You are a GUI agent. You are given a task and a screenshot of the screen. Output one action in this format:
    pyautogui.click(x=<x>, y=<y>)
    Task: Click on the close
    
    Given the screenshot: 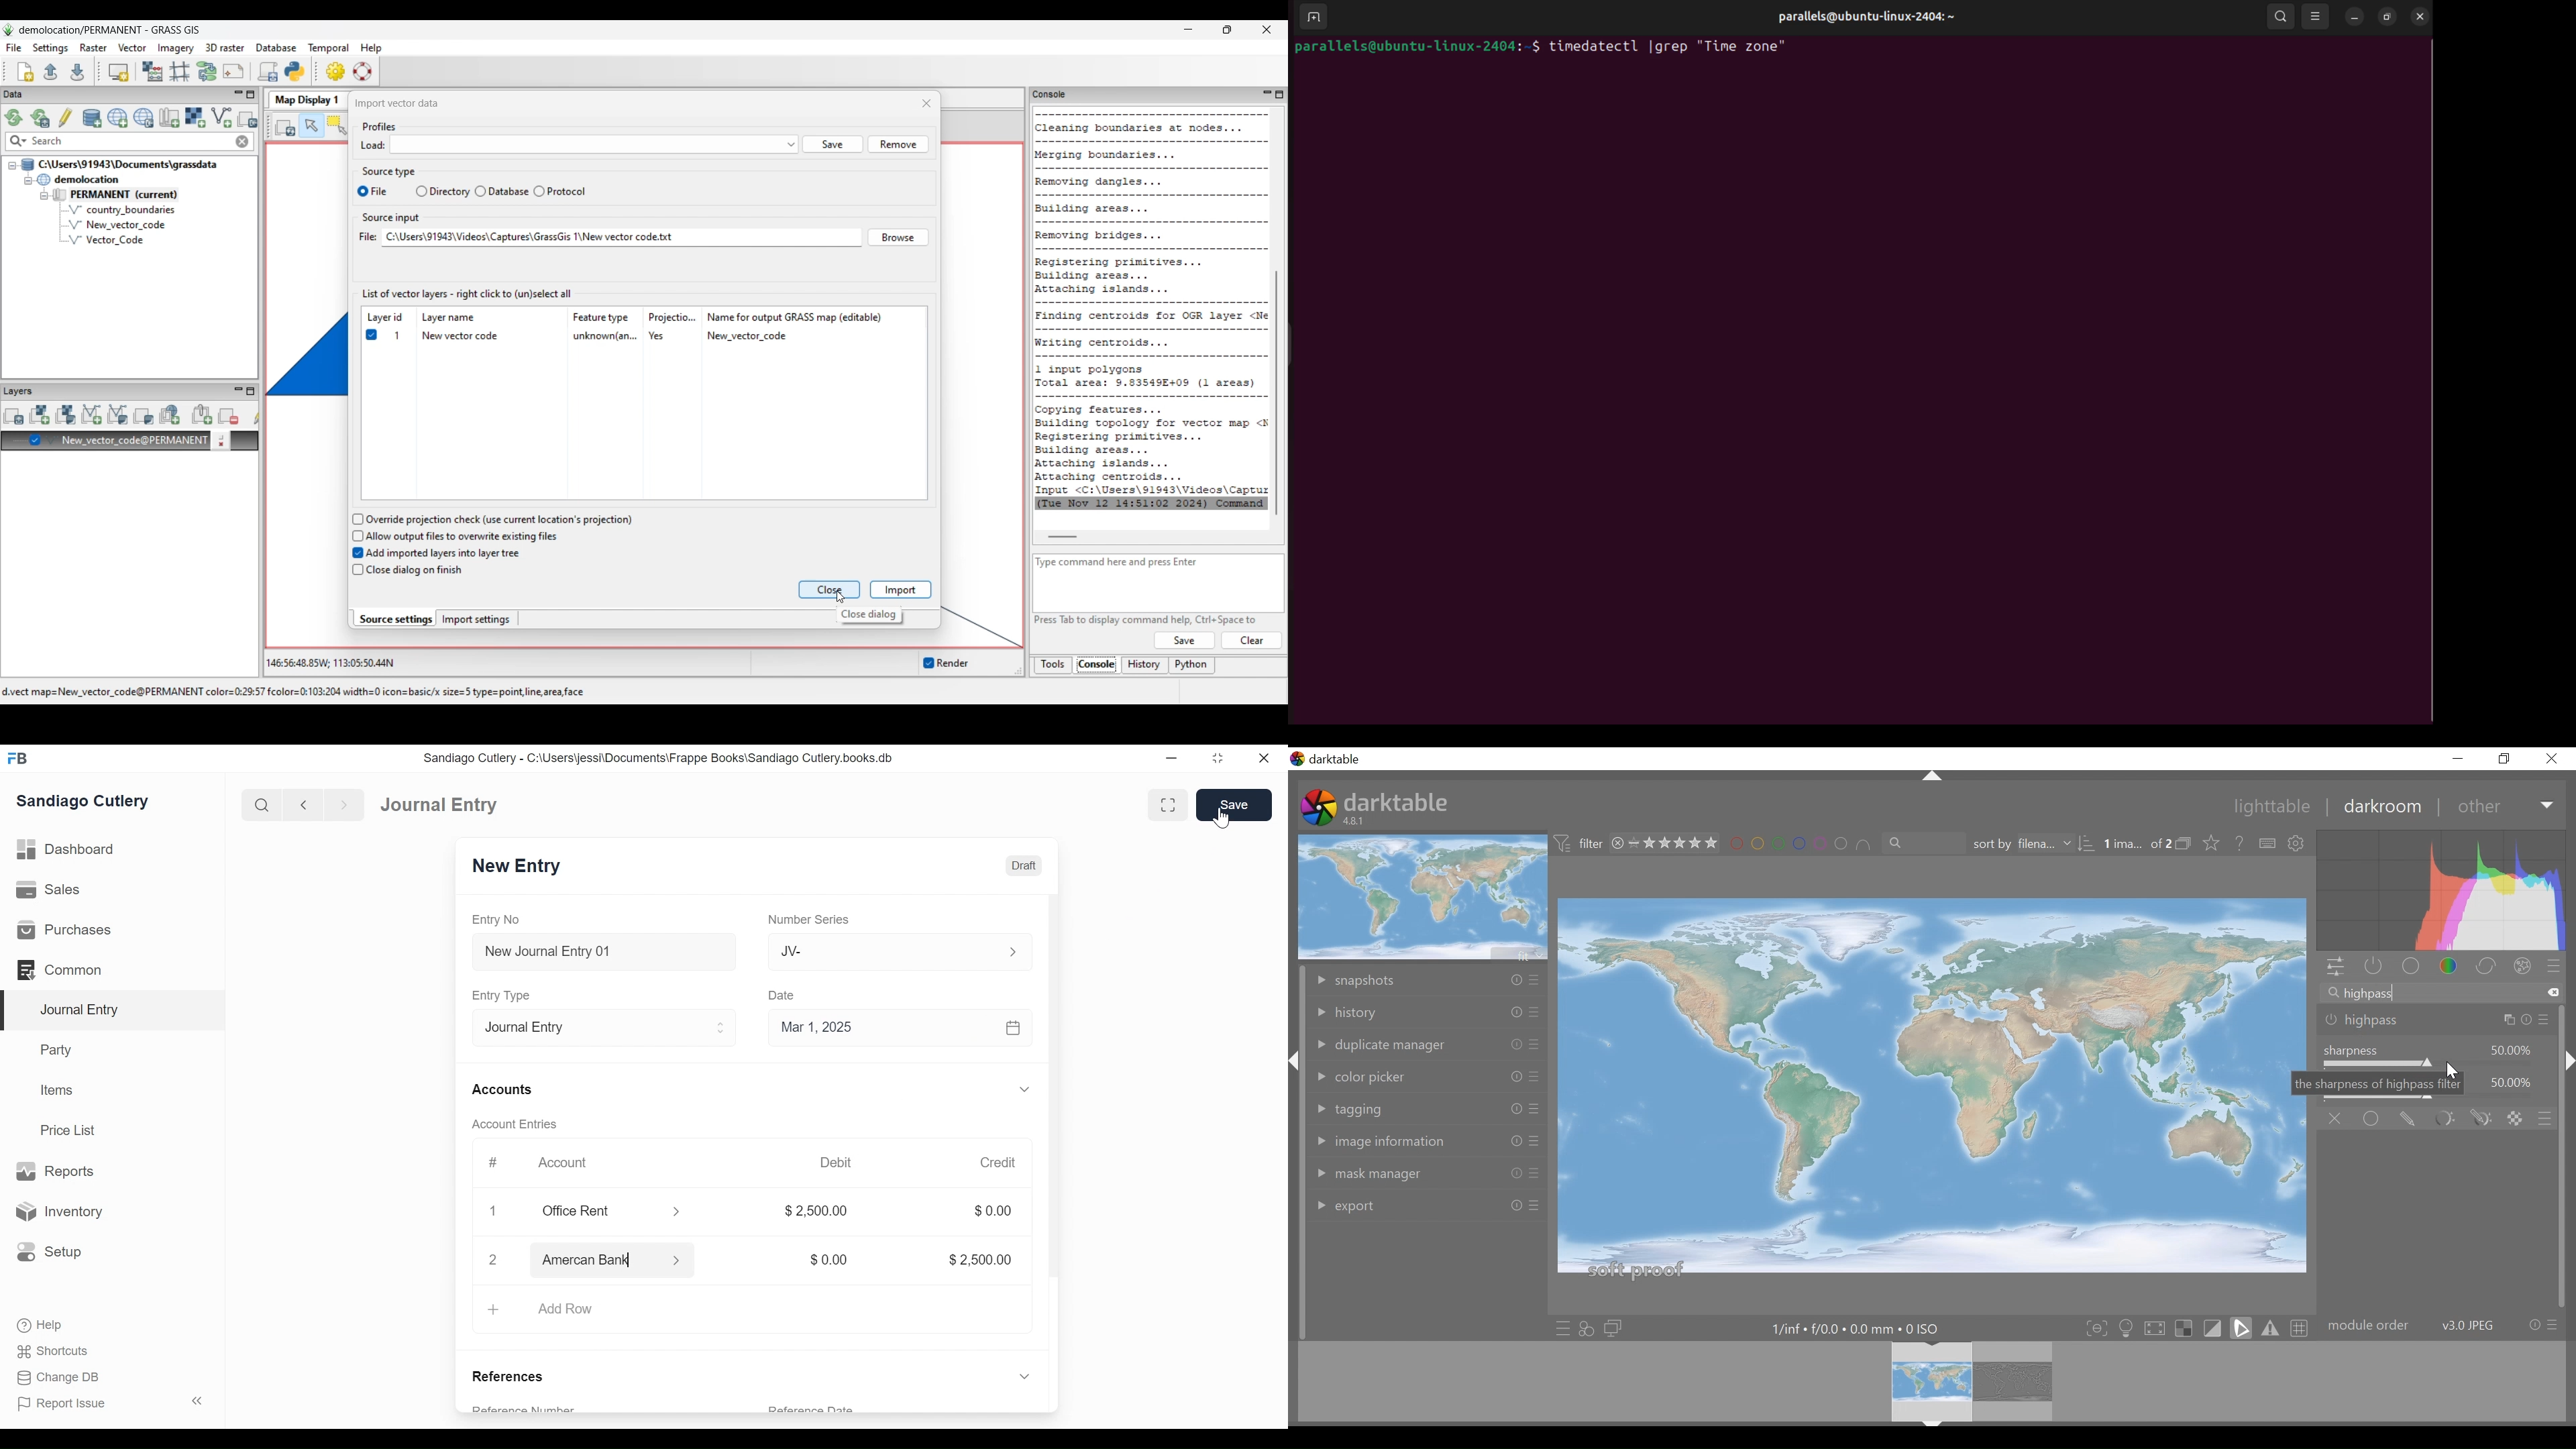 What is the action you would take?
    pyautogui.click(x=2420, y=16)
    